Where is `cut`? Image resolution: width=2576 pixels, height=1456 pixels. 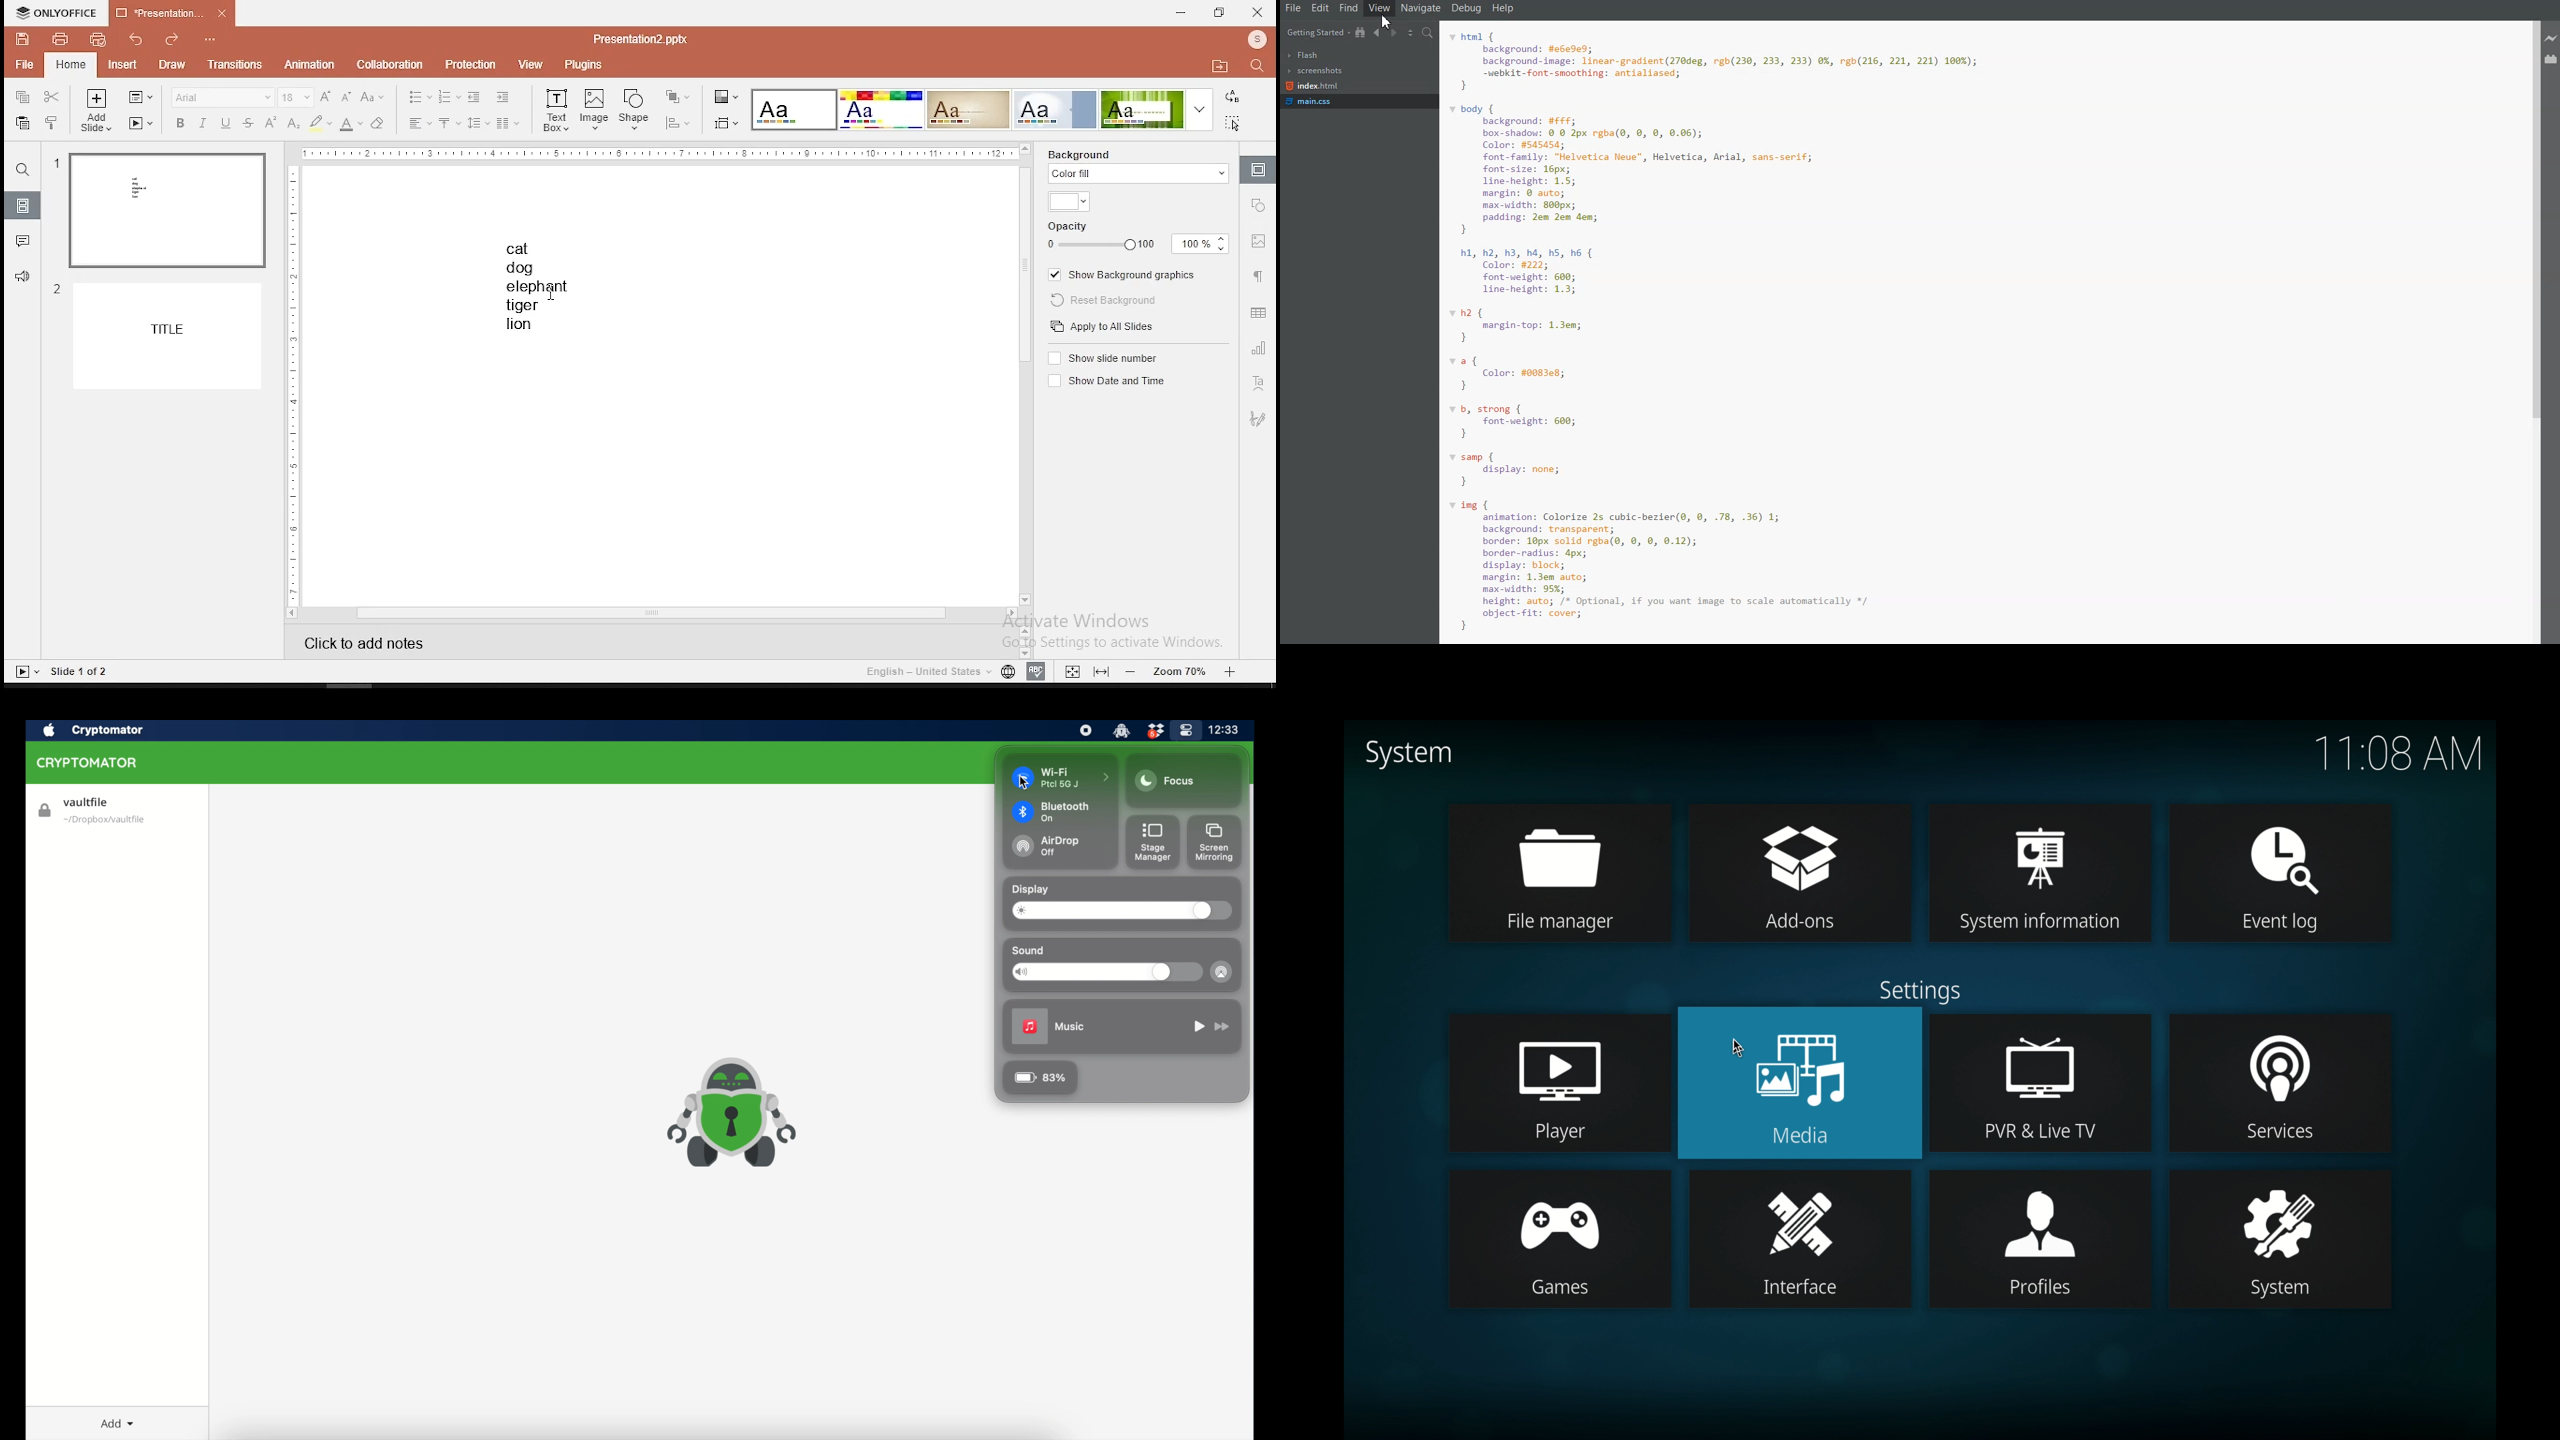 cut is located at coordinates (50, 98).